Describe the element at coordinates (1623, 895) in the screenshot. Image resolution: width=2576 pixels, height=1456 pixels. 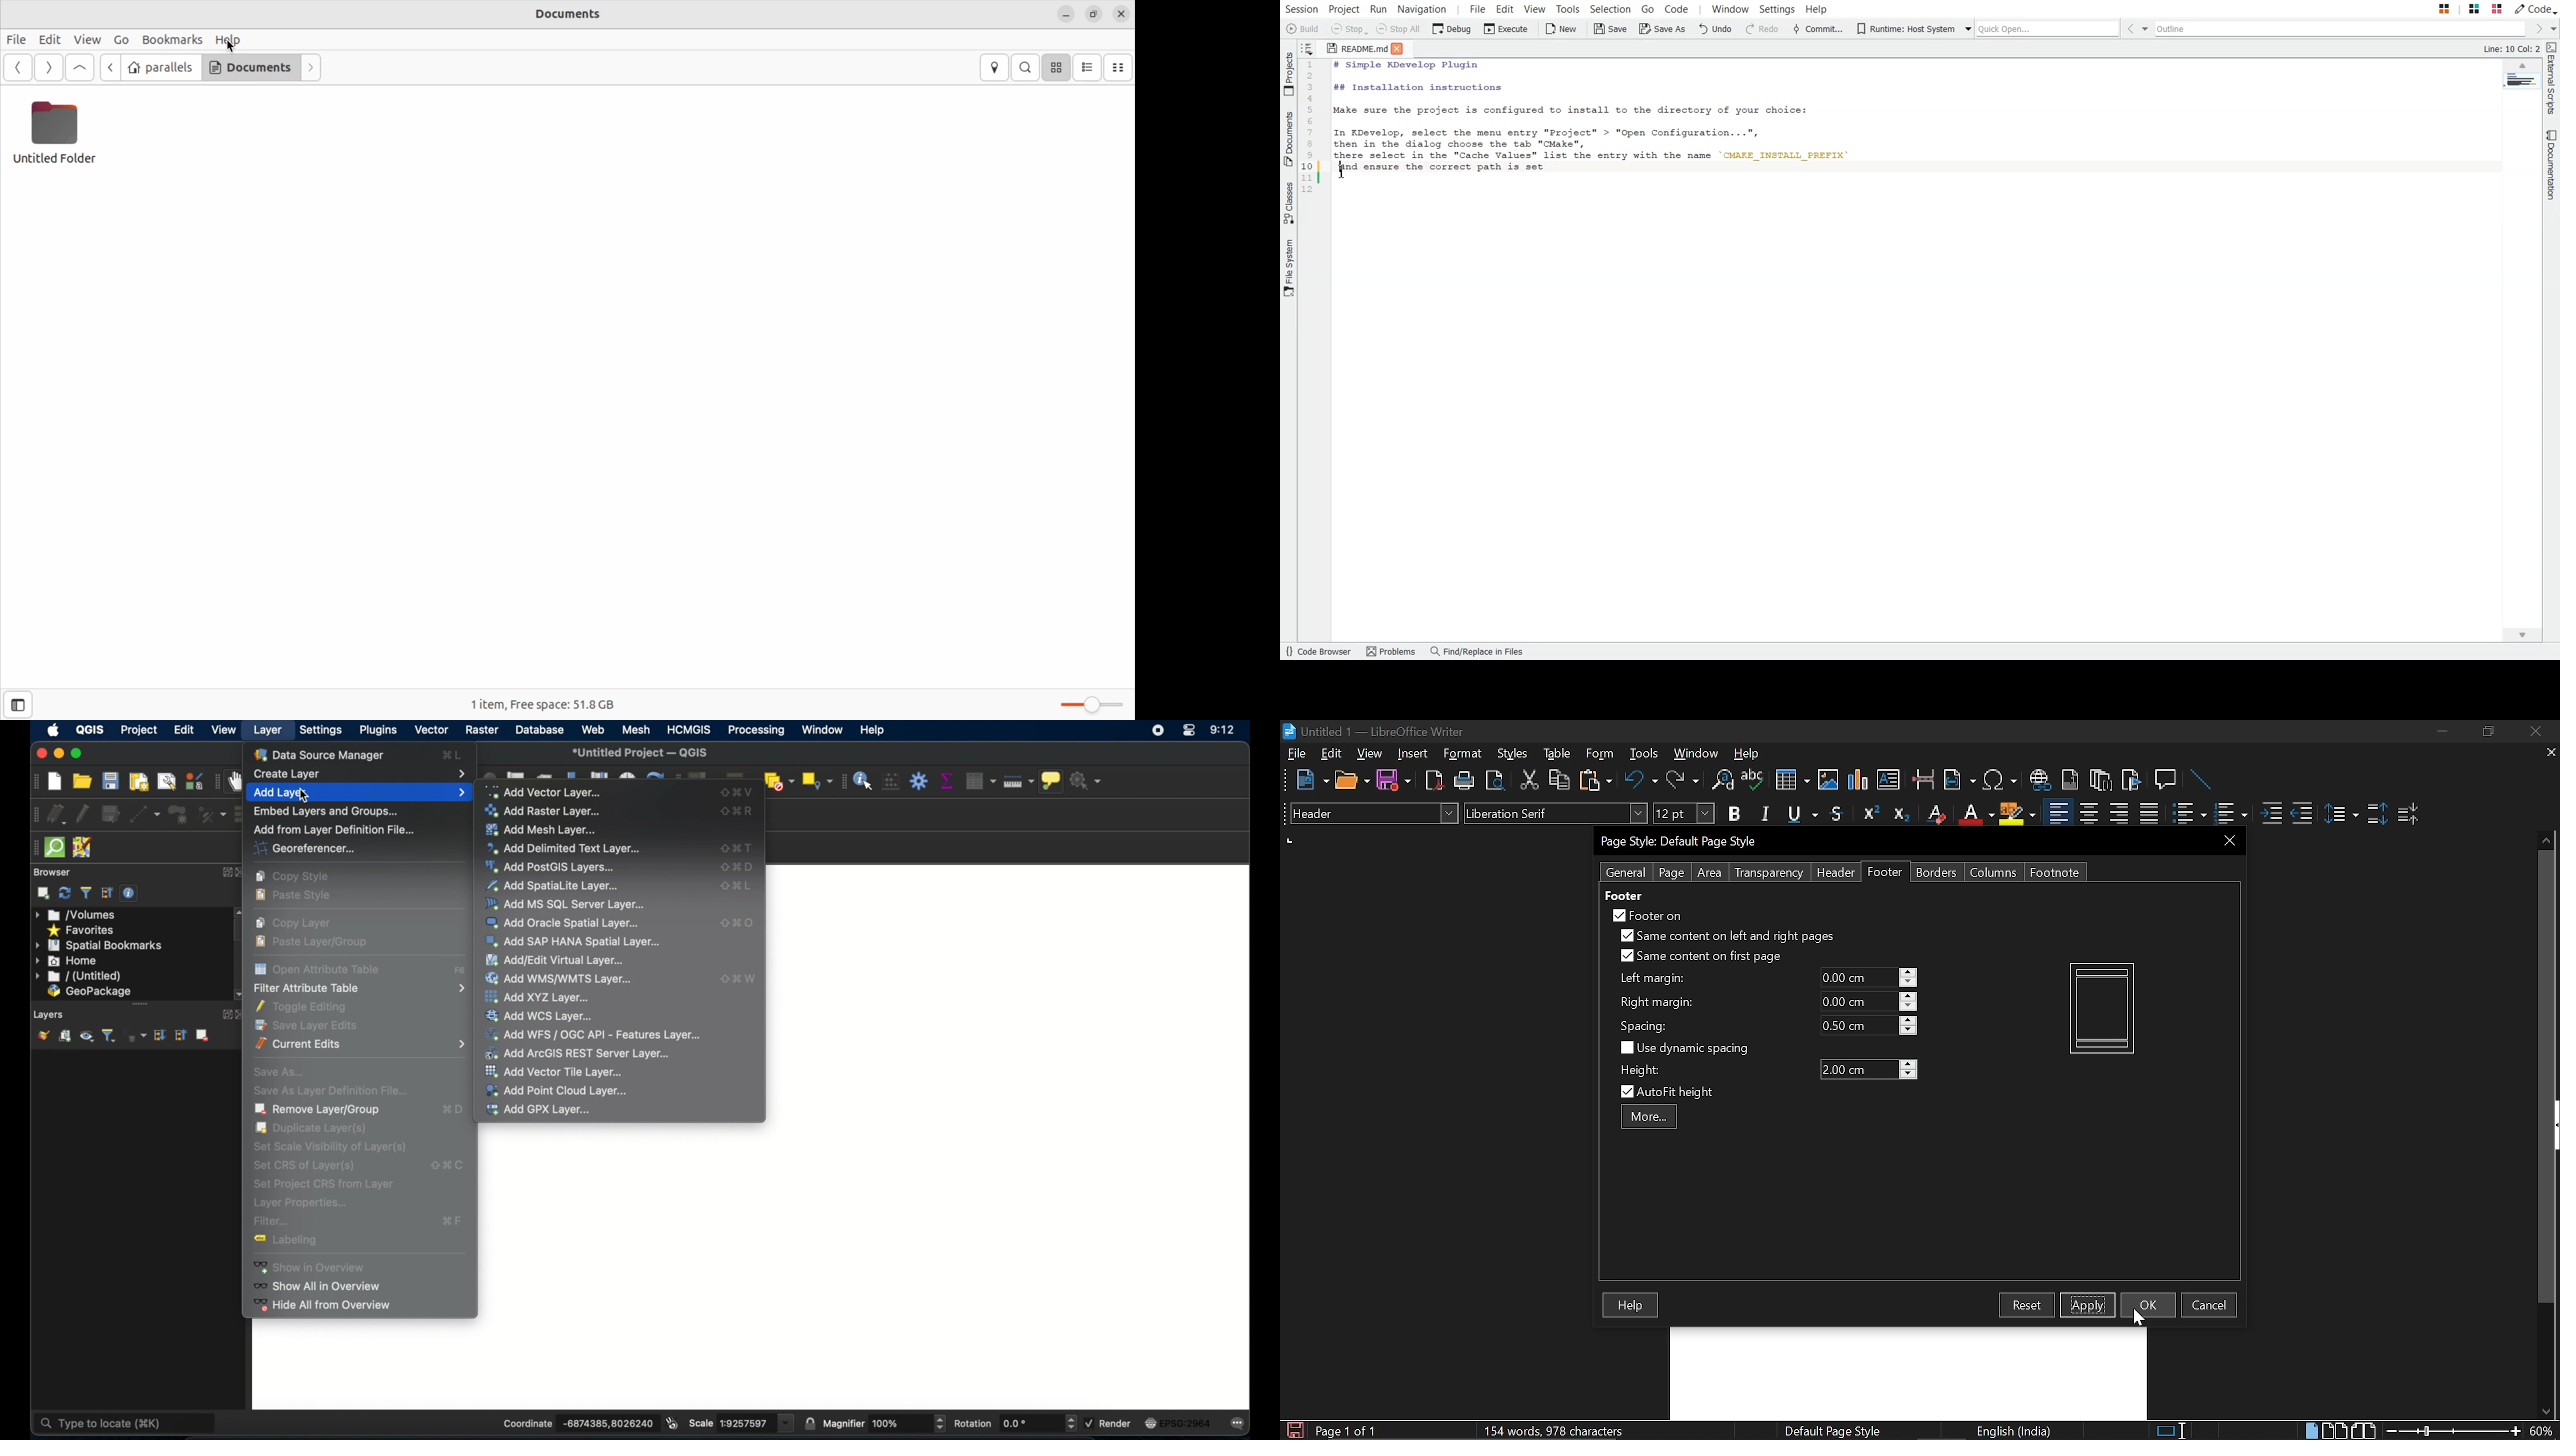
I see `footer` at that location.